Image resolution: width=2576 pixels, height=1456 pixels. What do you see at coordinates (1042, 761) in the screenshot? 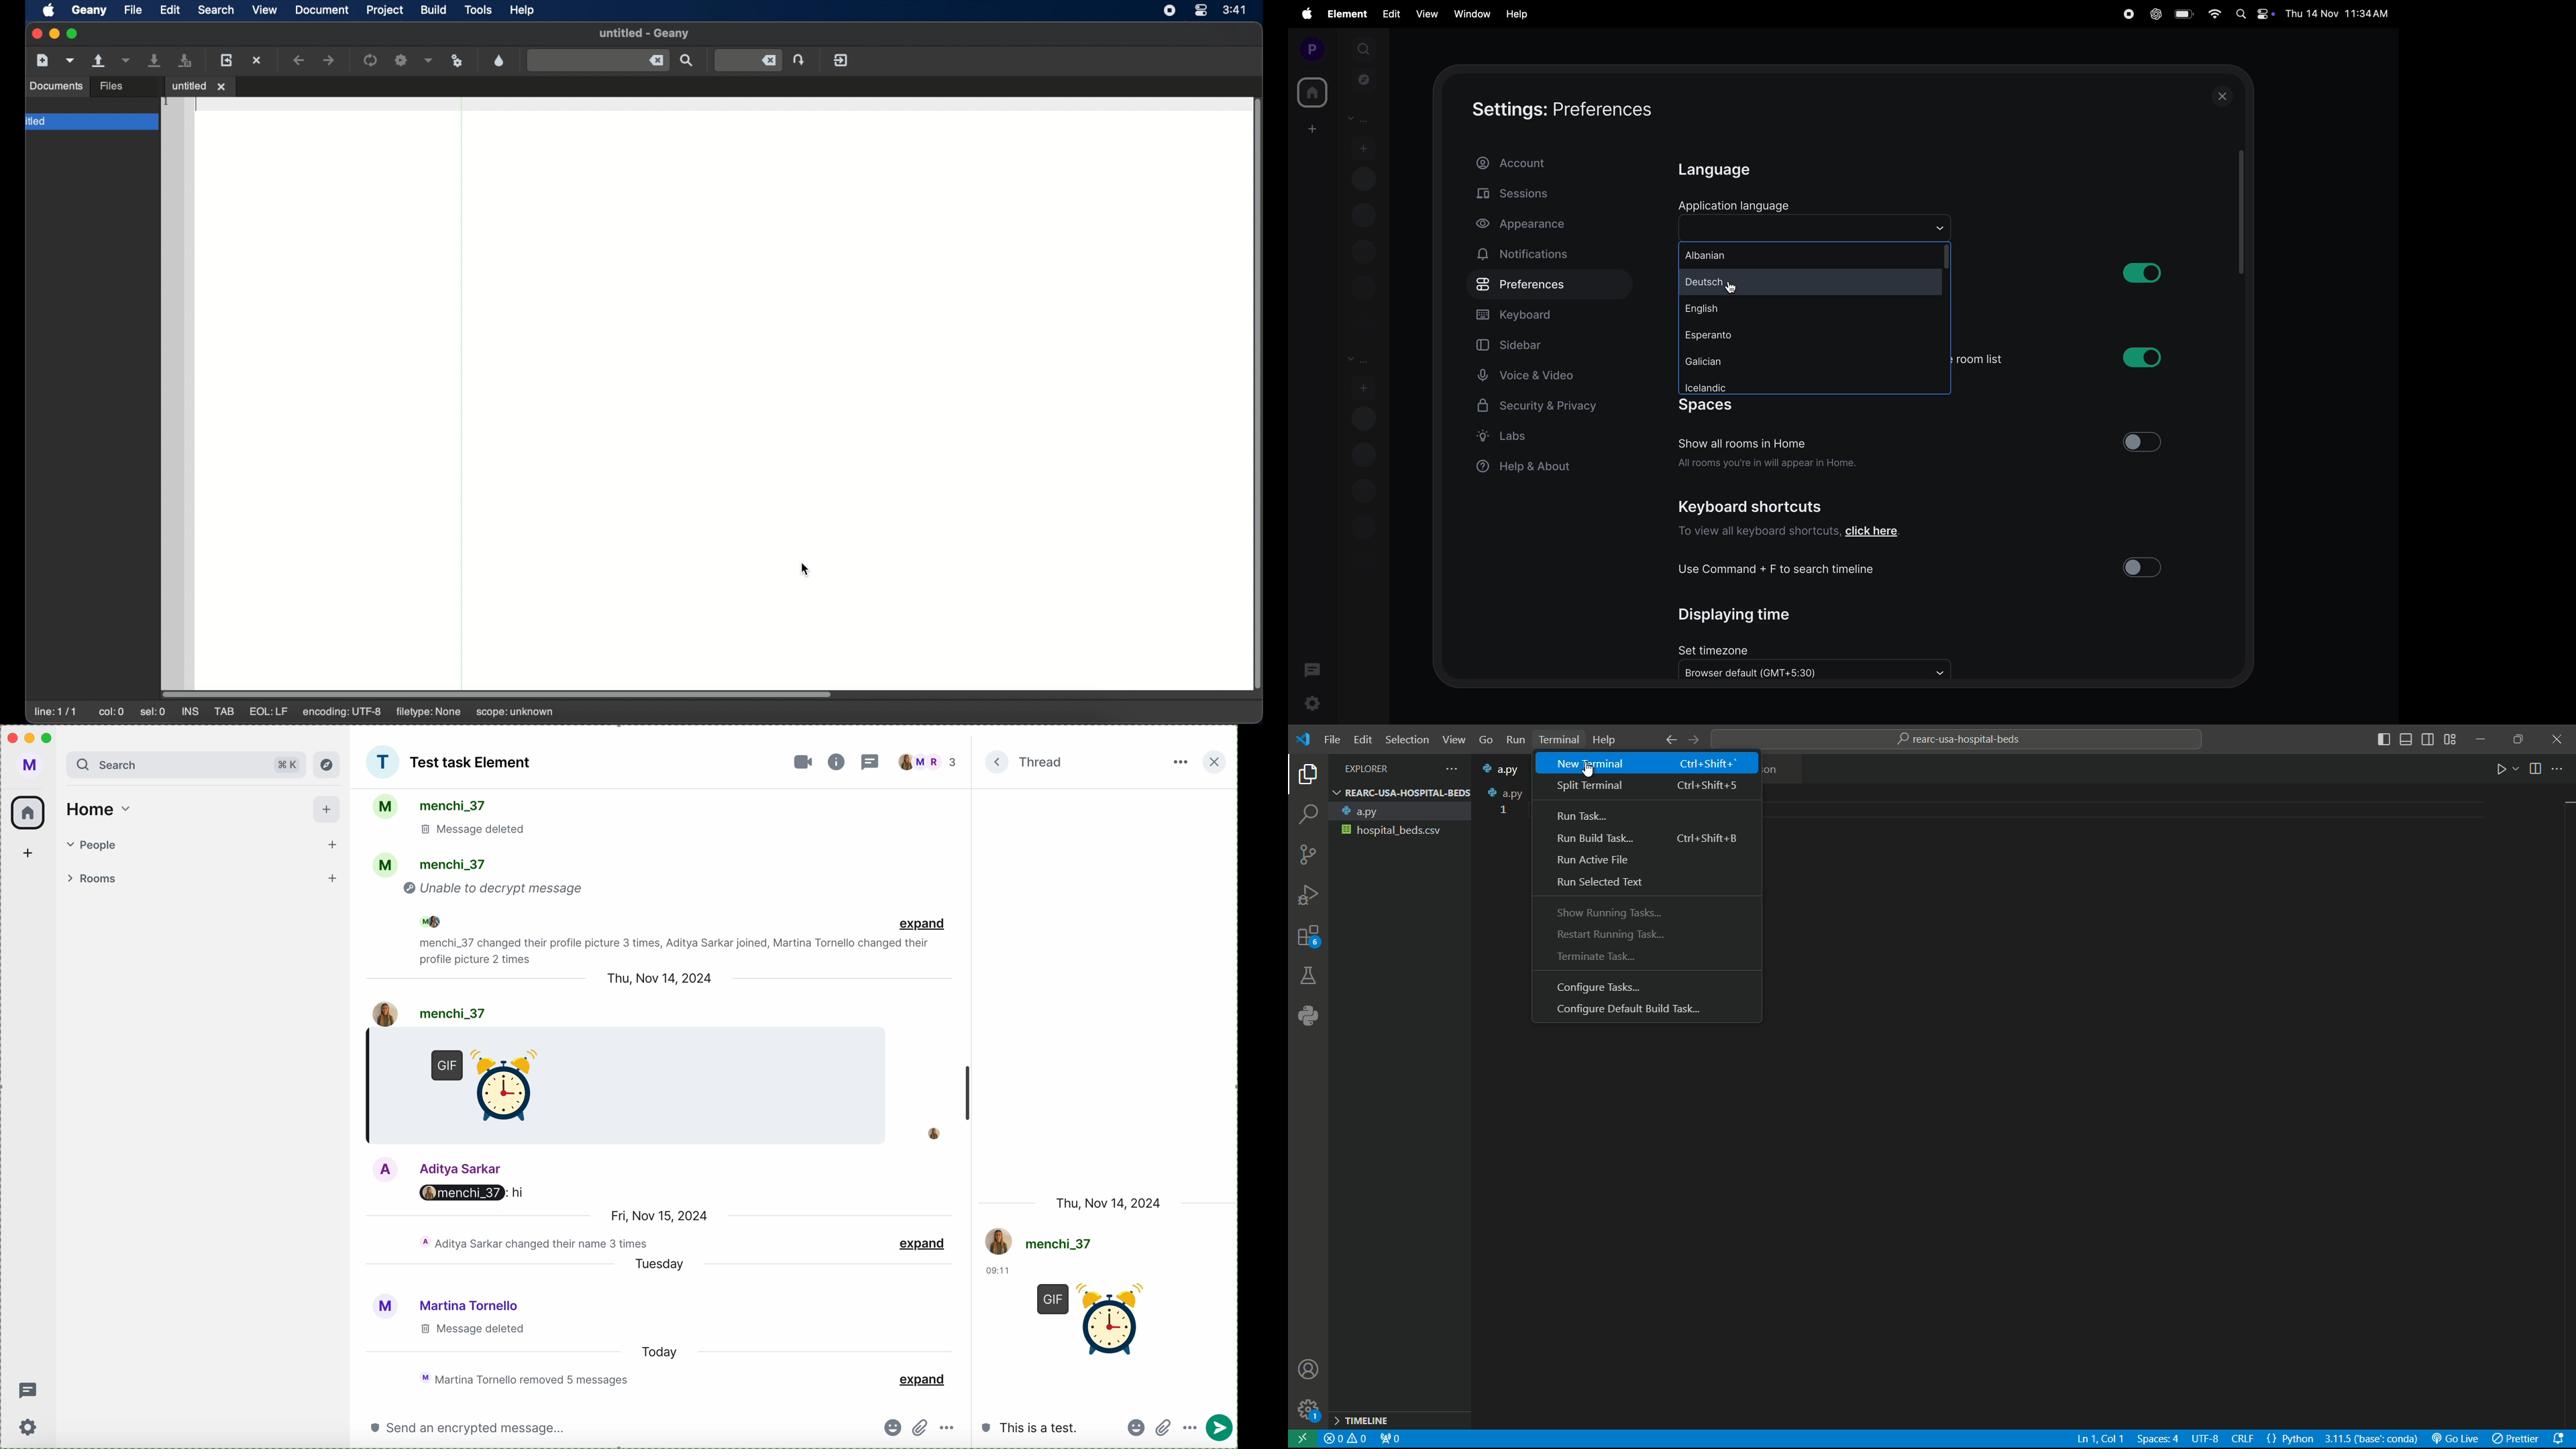
I see `thread` at bounding box center [1042, 761].